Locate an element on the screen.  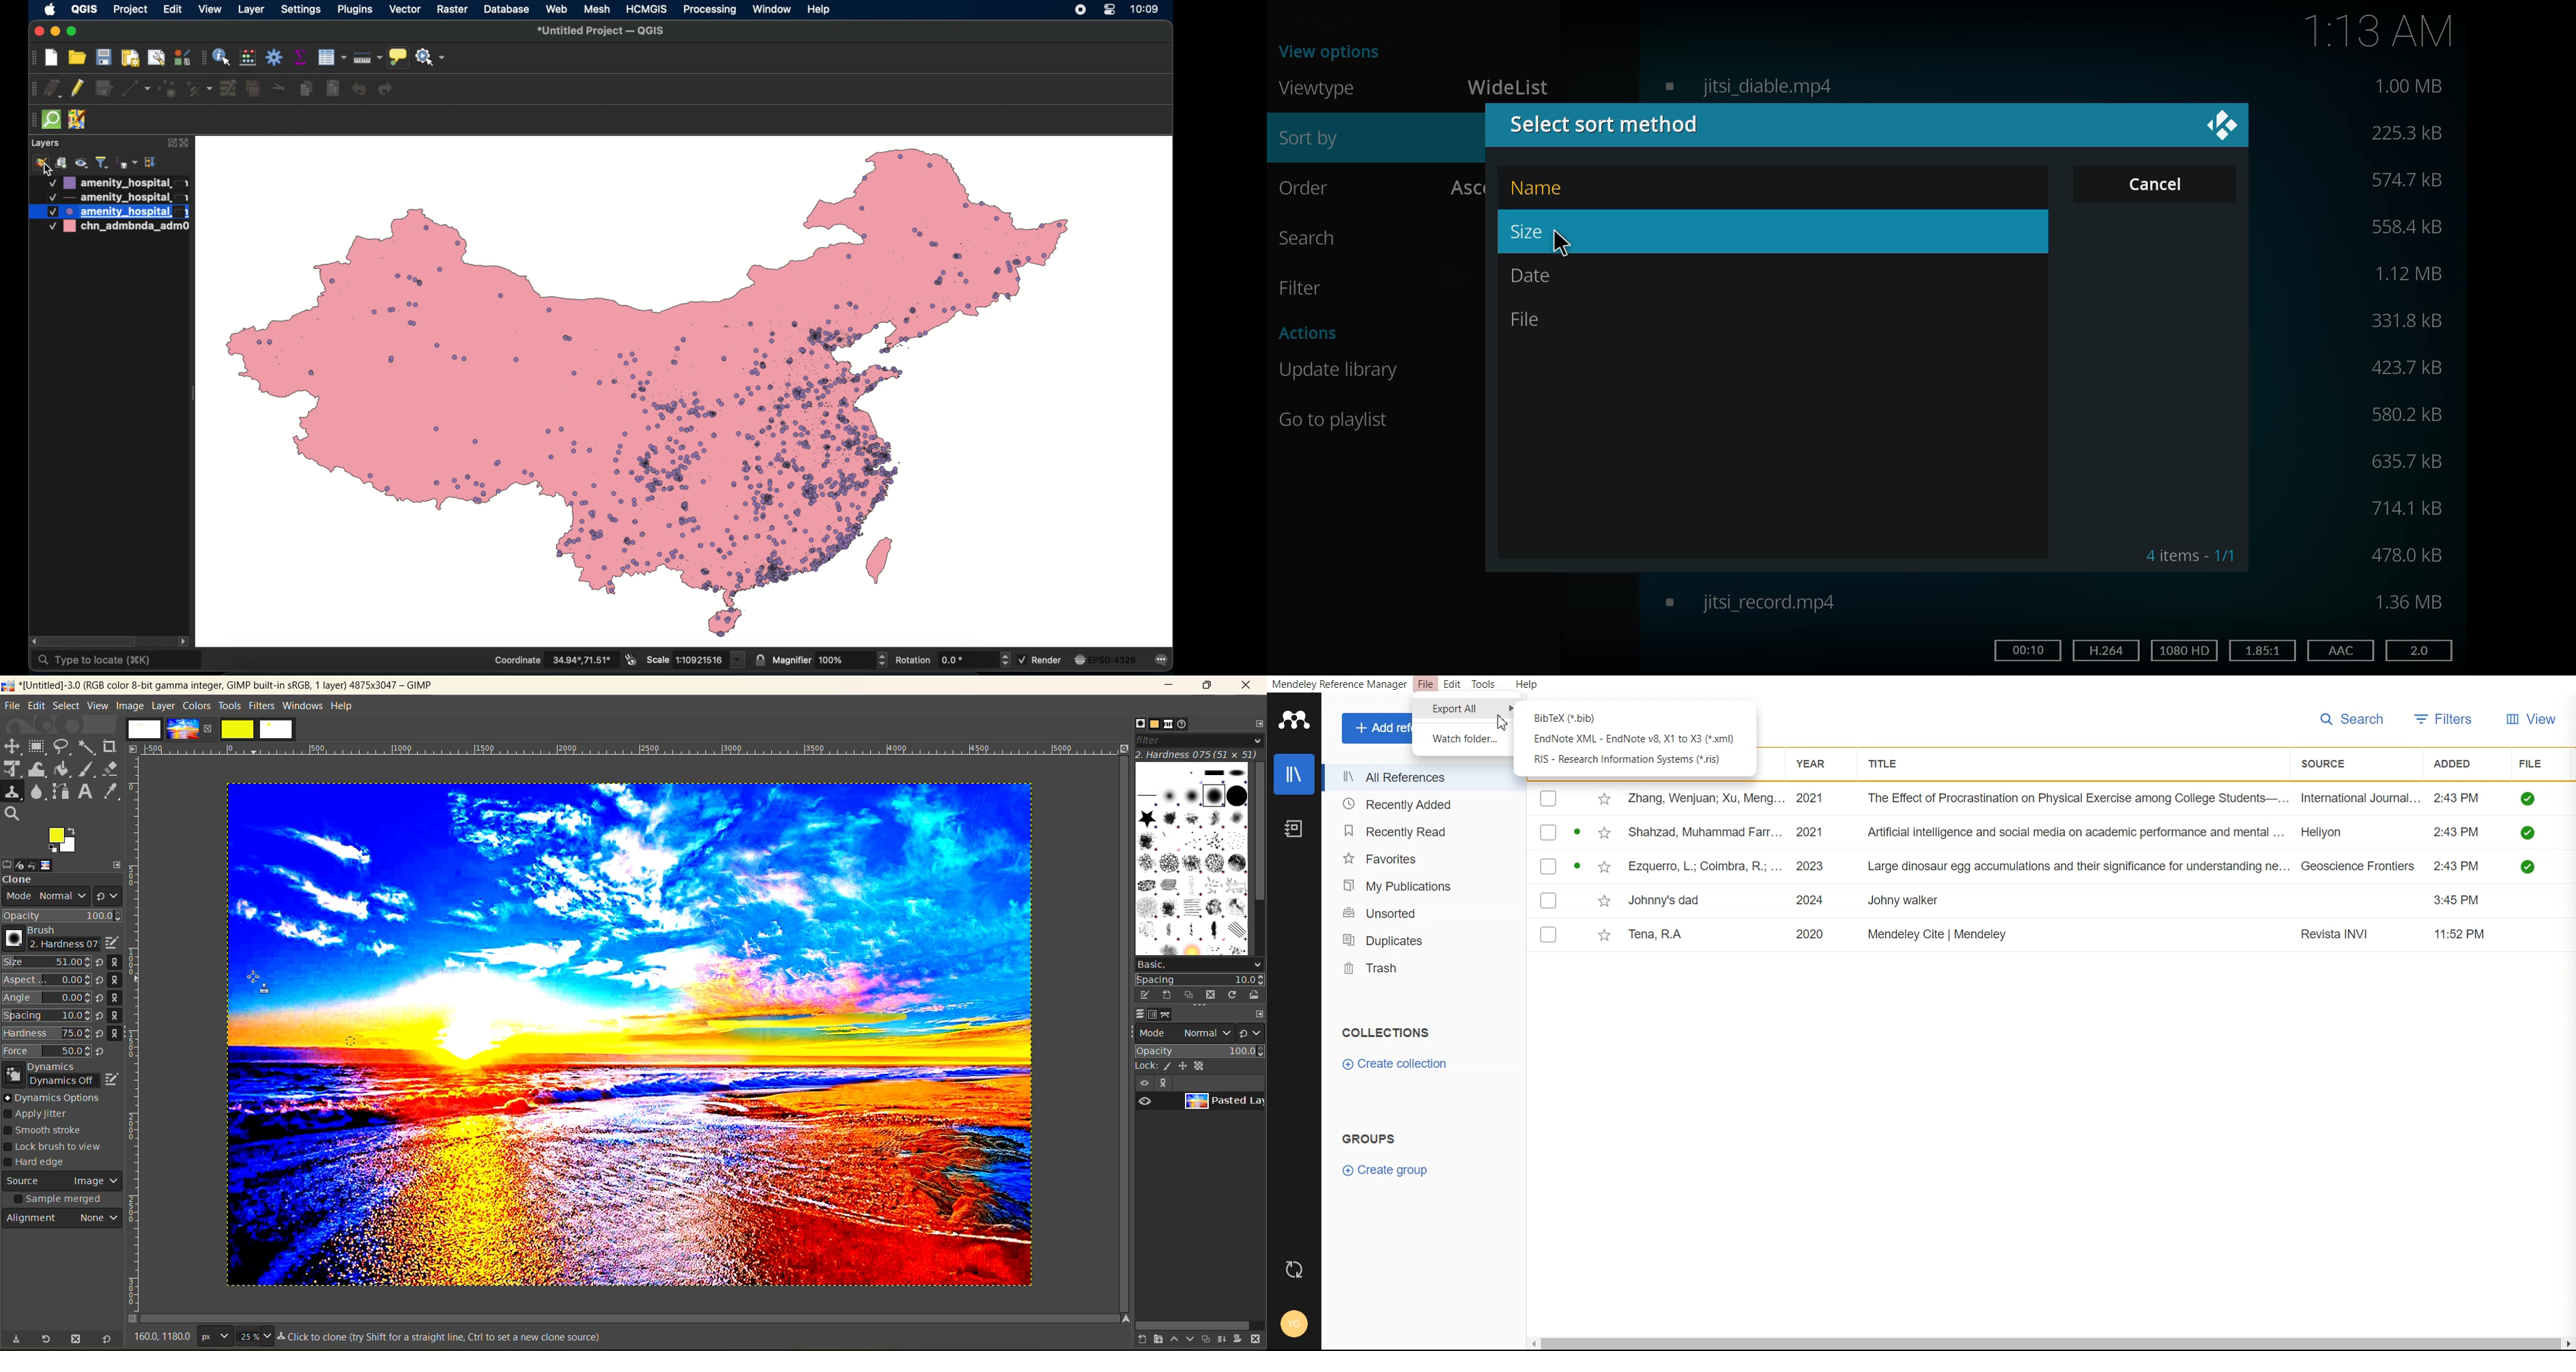
size is located at coordinates (1772, 232).